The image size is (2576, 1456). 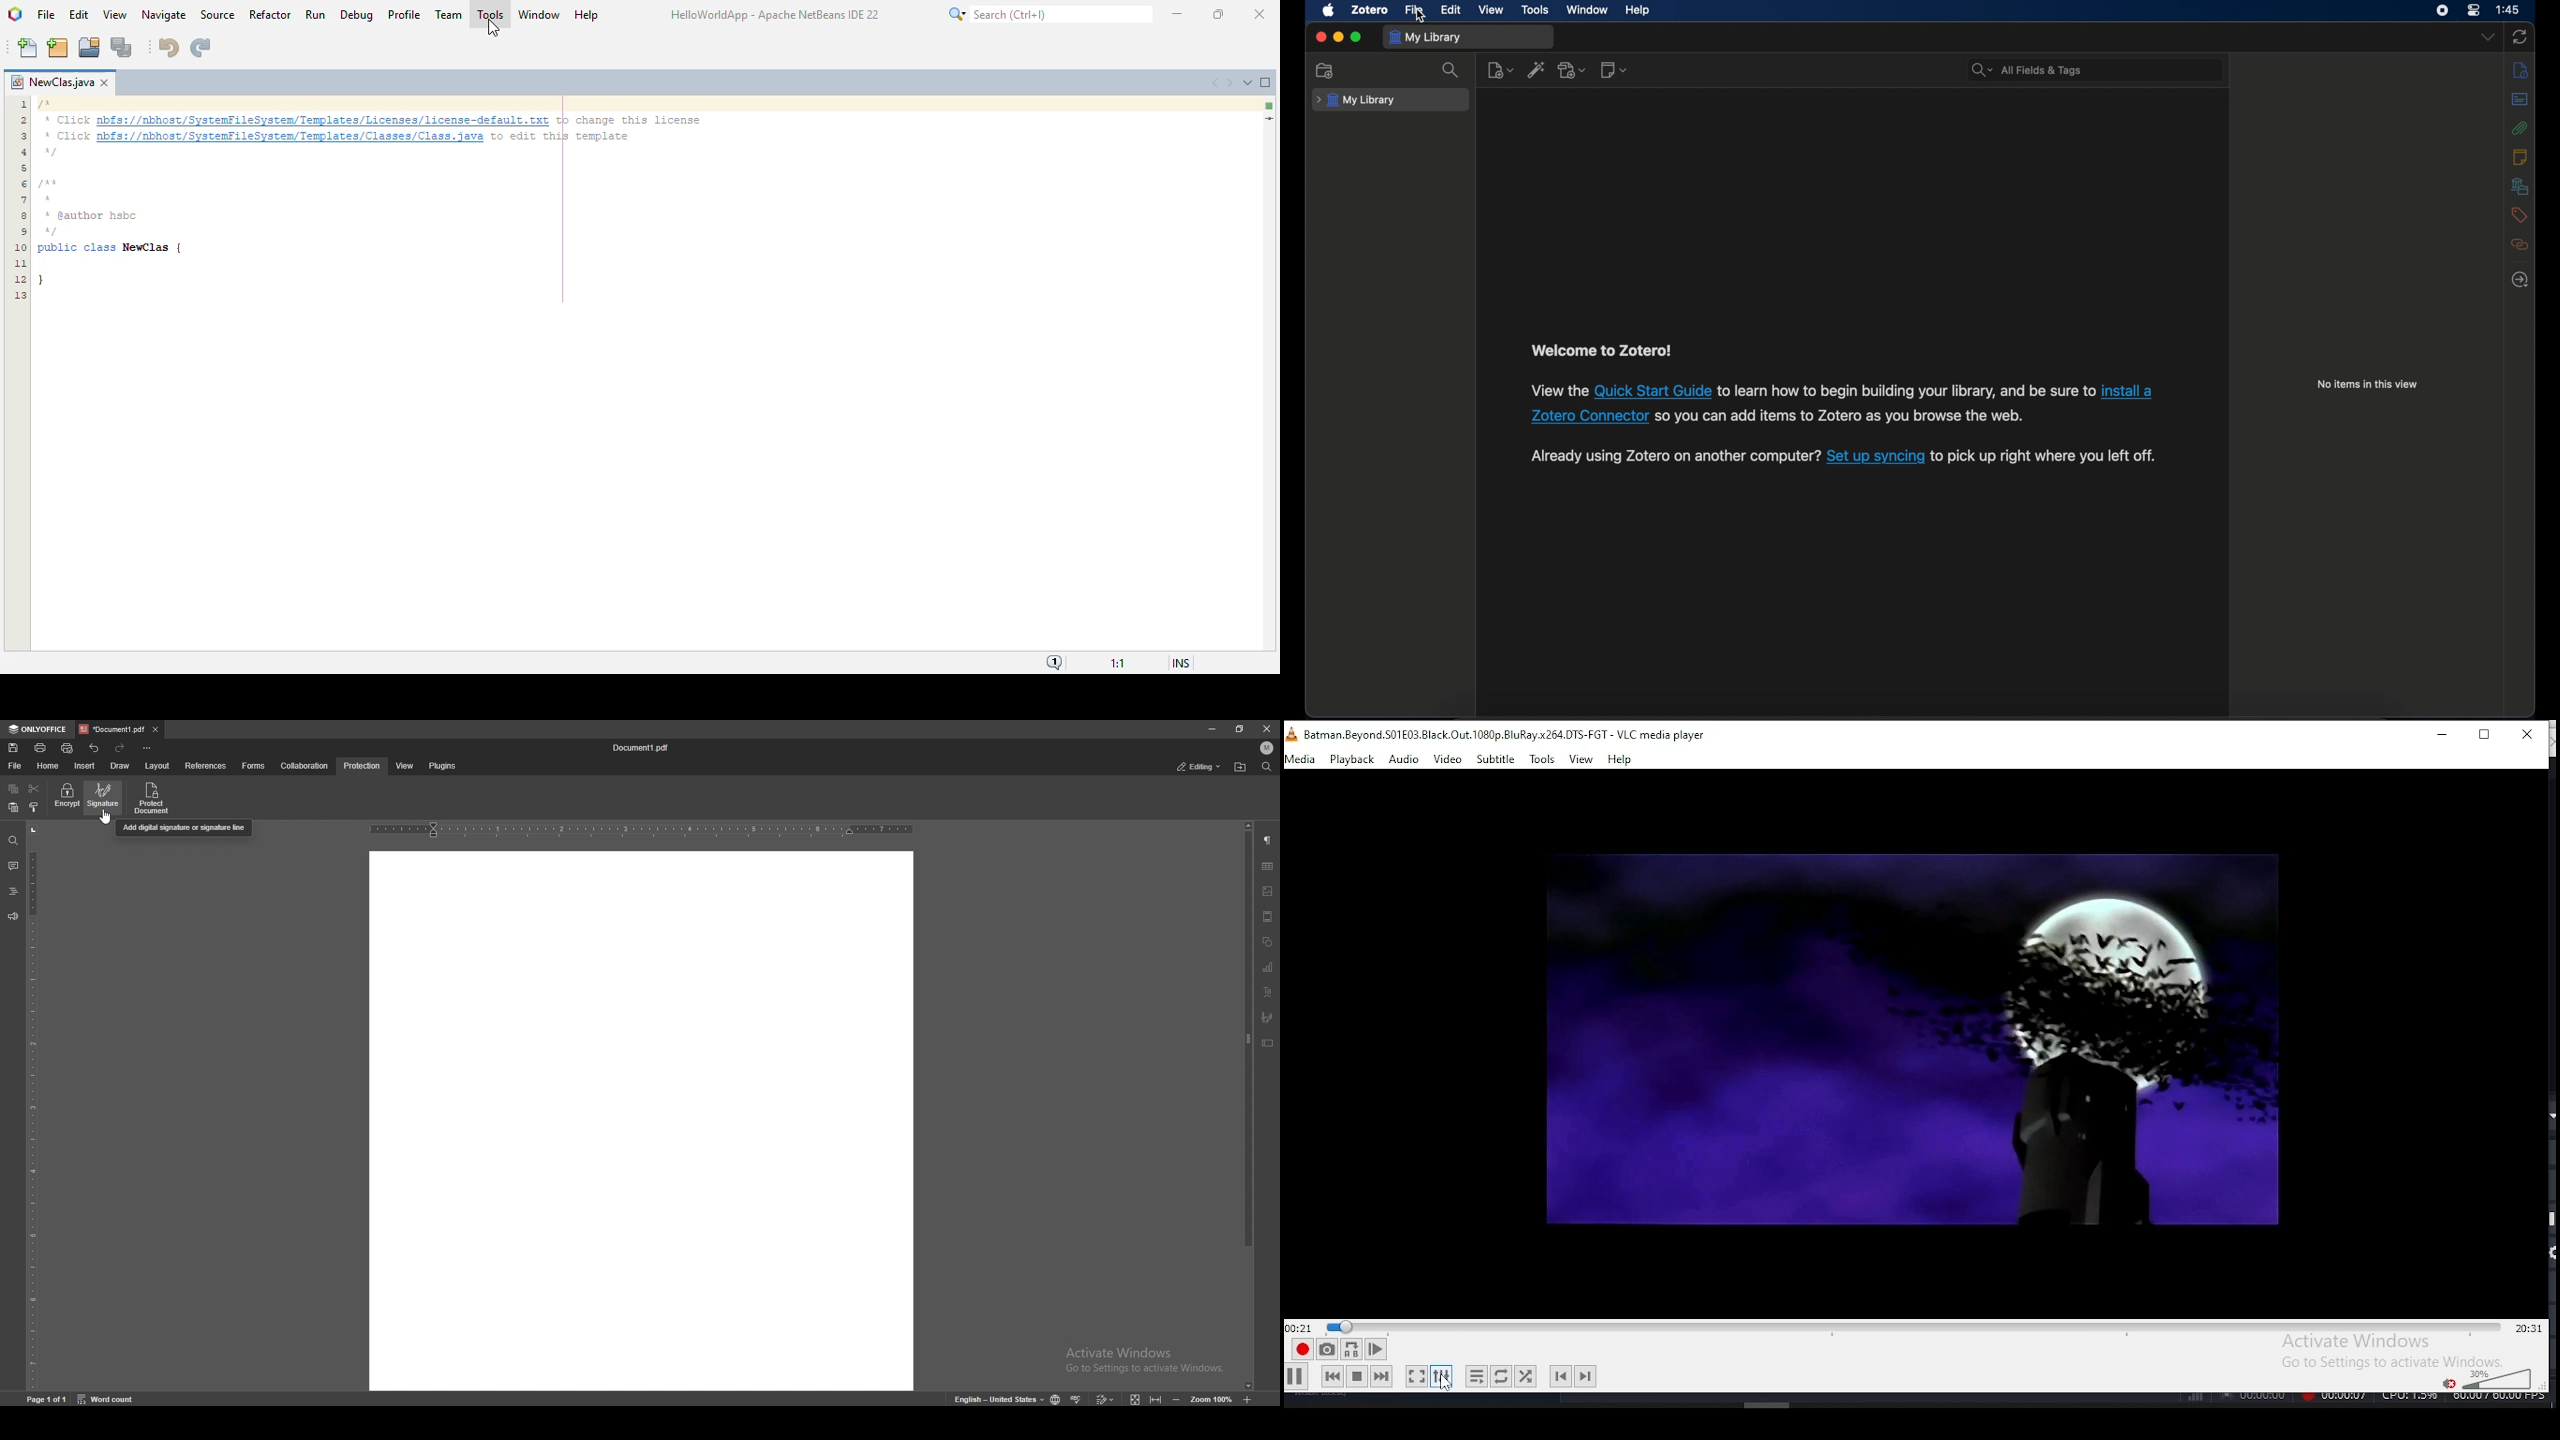 What do you see at coordinates (115, 14) in the screenshot?
I see `view` at bounding box center [115, 14].